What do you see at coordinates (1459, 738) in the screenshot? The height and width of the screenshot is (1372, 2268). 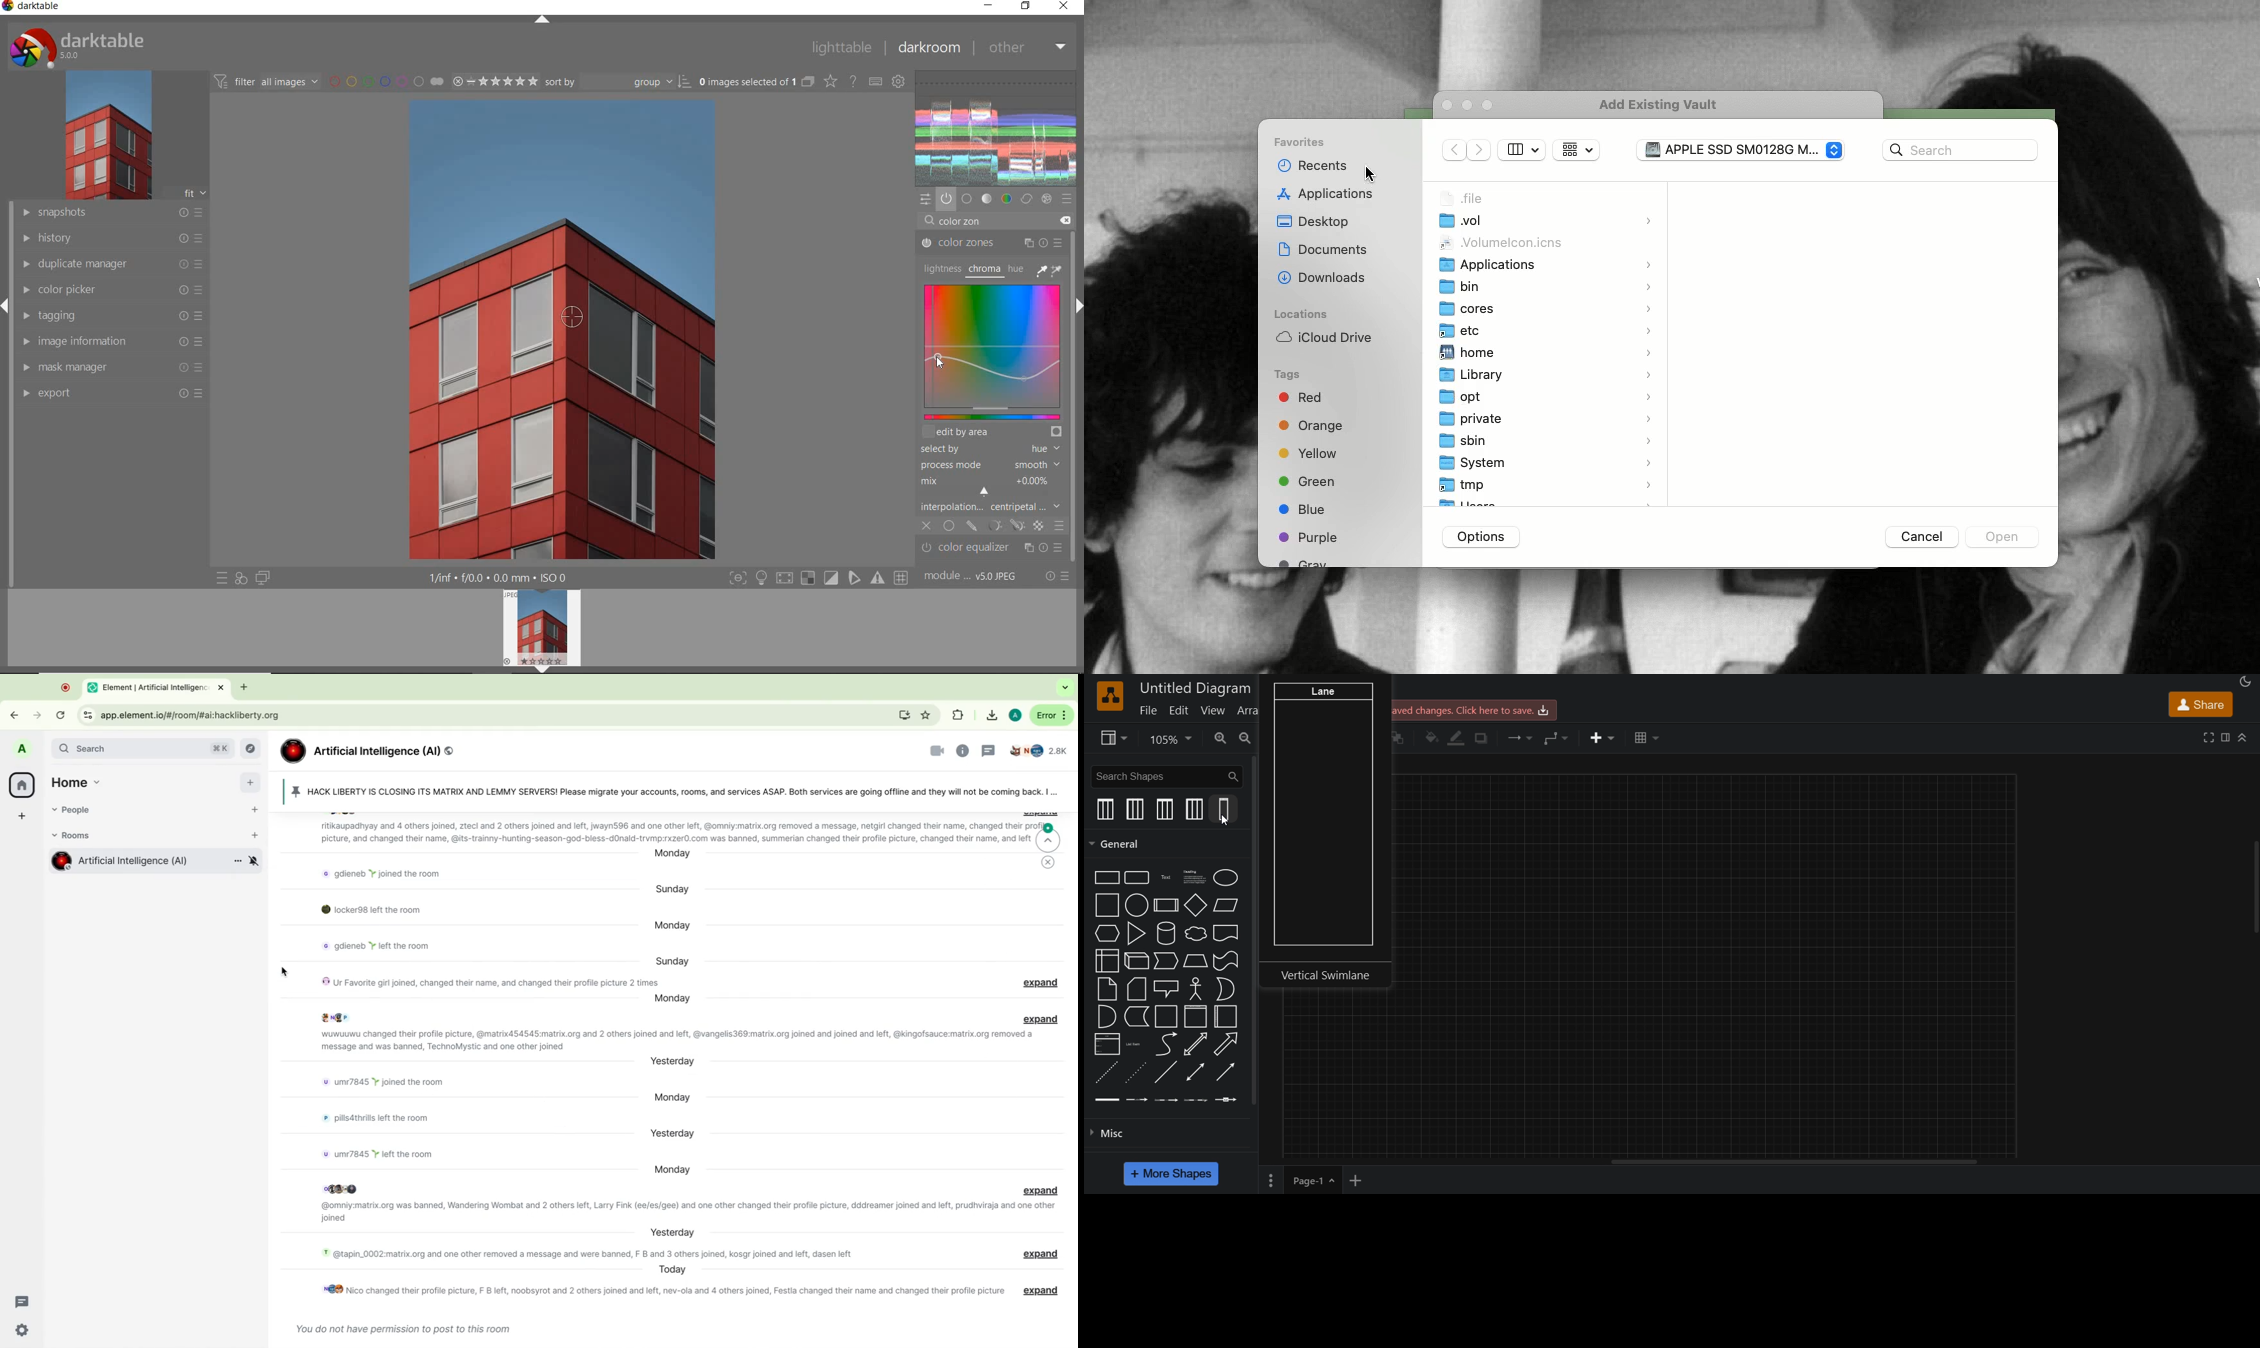 I see `line color` at bounding box center [1459, 738].